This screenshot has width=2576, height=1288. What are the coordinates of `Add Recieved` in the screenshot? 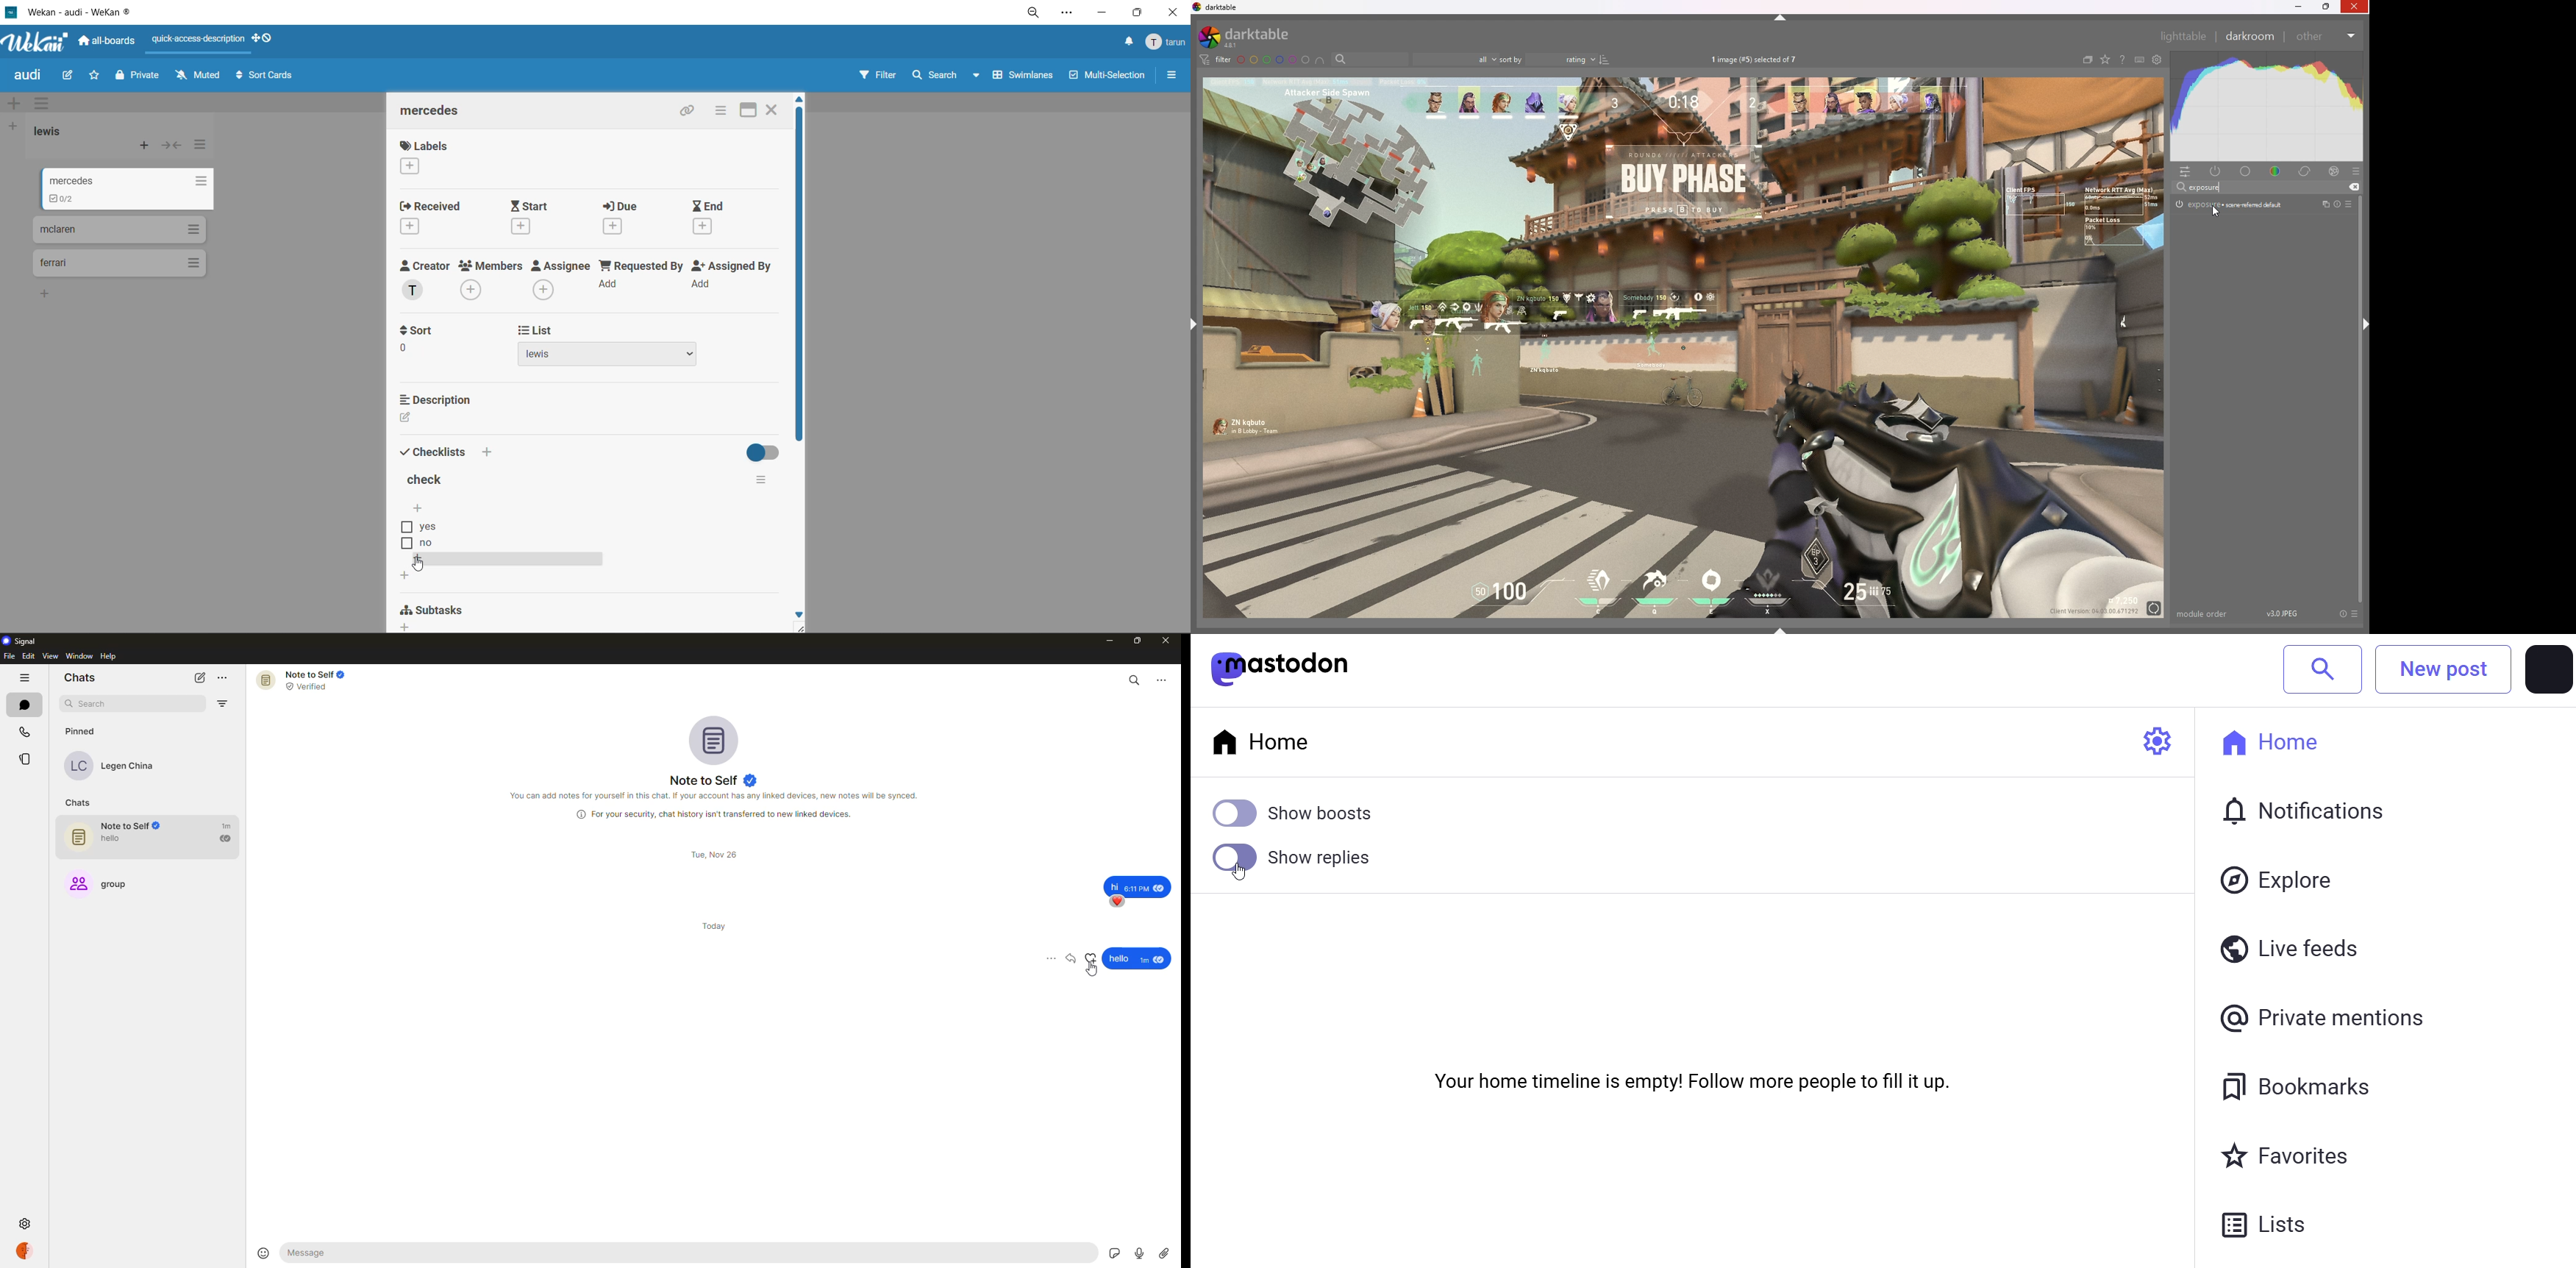 It's located at (412, 228).